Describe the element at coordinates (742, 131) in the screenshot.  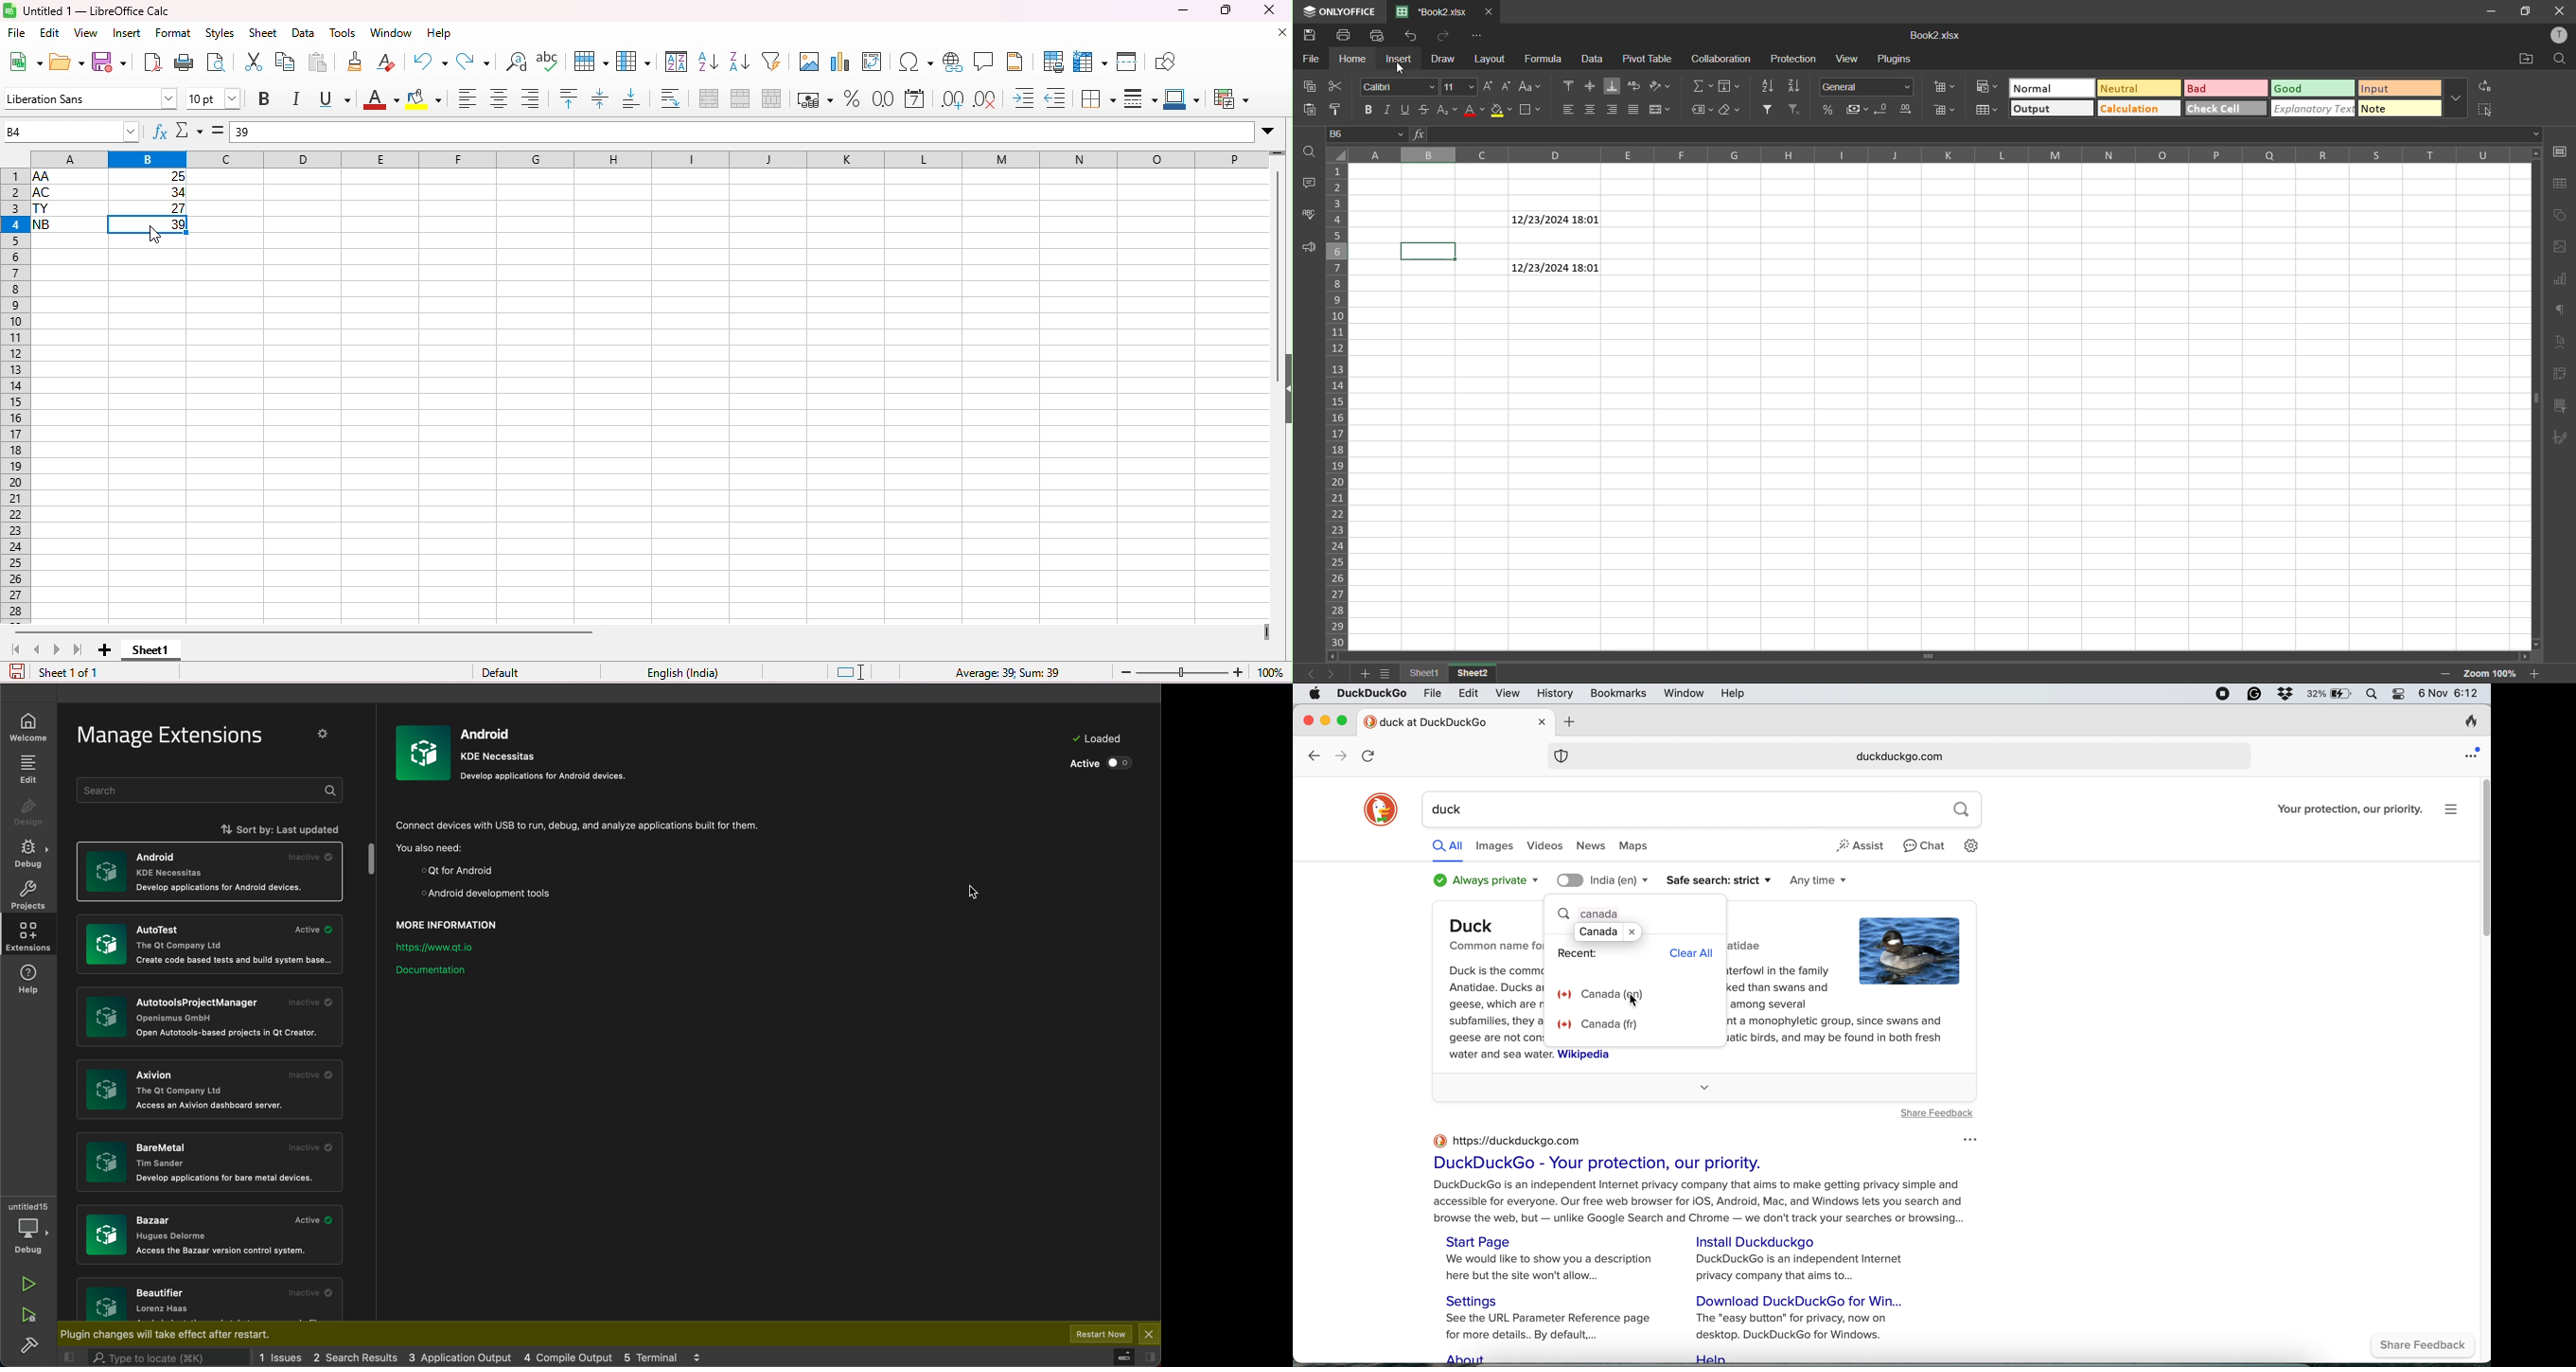
I see `formula bar` at that location.